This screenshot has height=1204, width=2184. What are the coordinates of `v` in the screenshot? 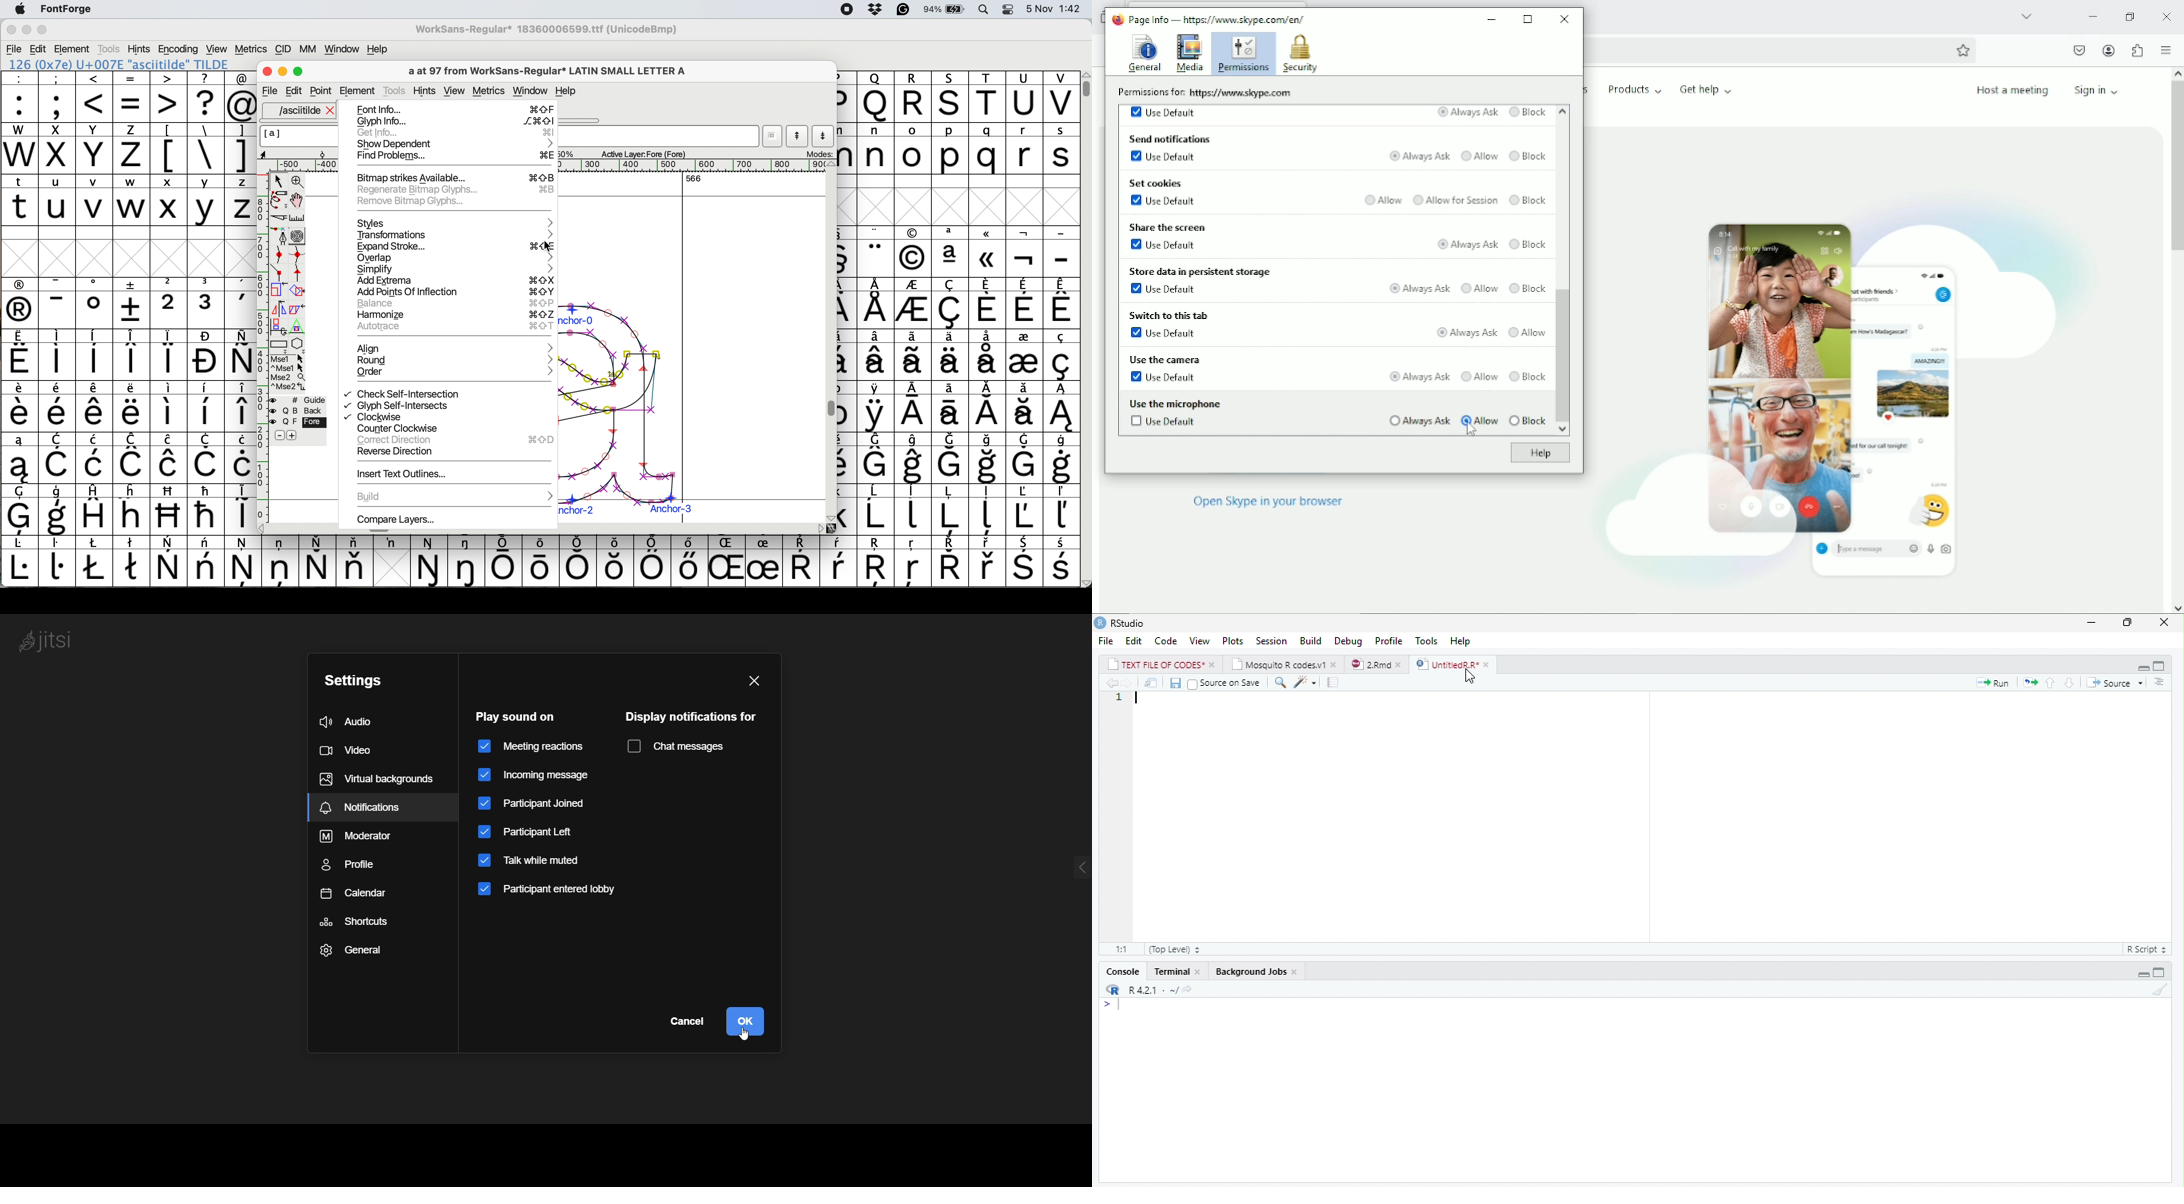 It's located at (95, 201).